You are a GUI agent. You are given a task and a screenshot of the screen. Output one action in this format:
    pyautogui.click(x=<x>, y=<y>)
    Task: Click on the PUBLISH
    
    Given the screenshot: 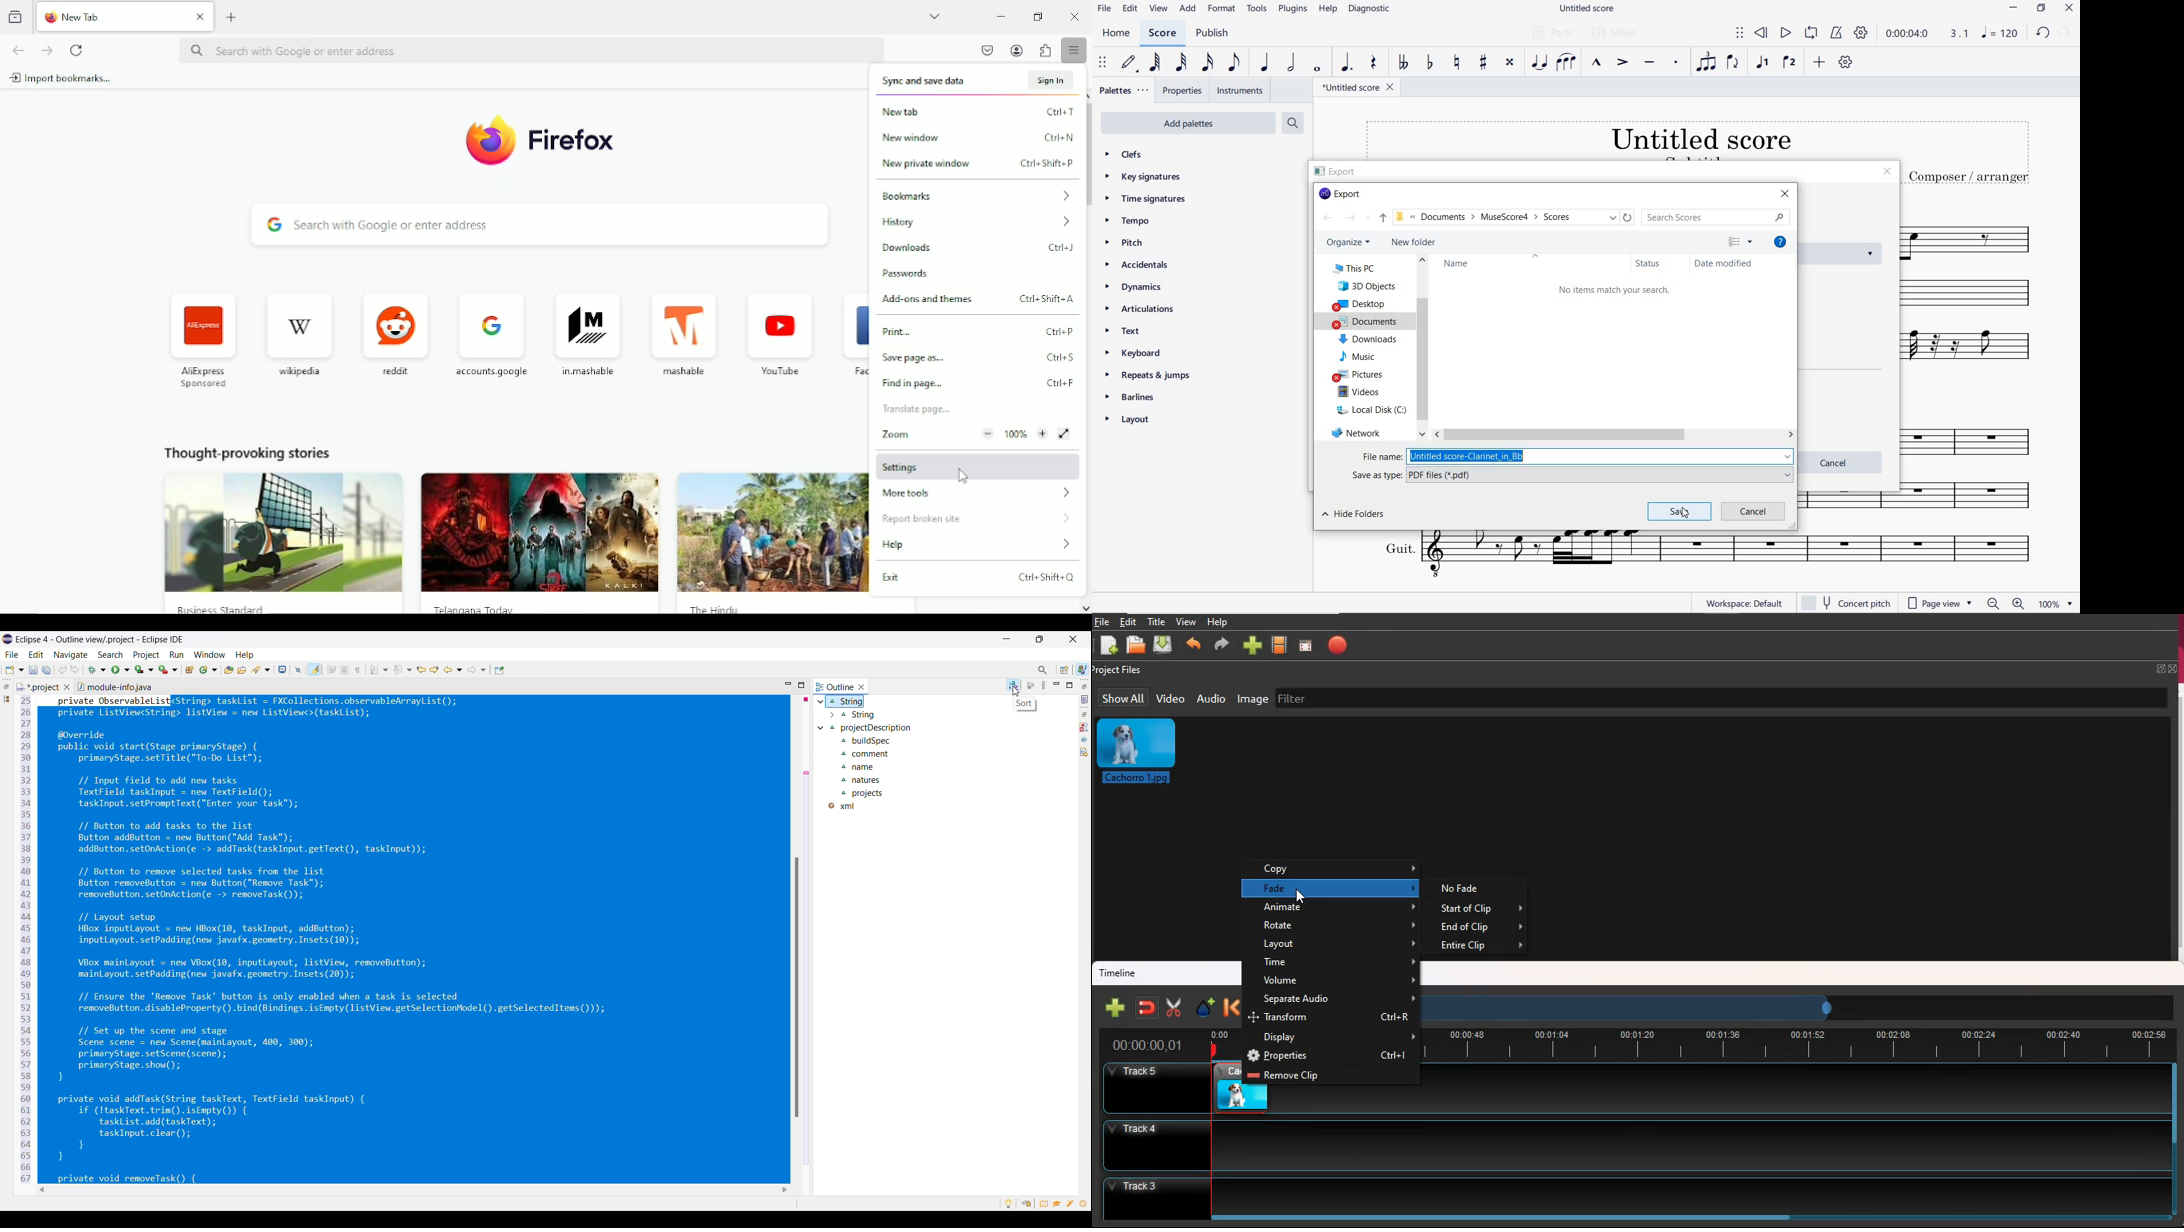 What is the action you would take?
    pyautogui.click(x=1216, y=33)
    